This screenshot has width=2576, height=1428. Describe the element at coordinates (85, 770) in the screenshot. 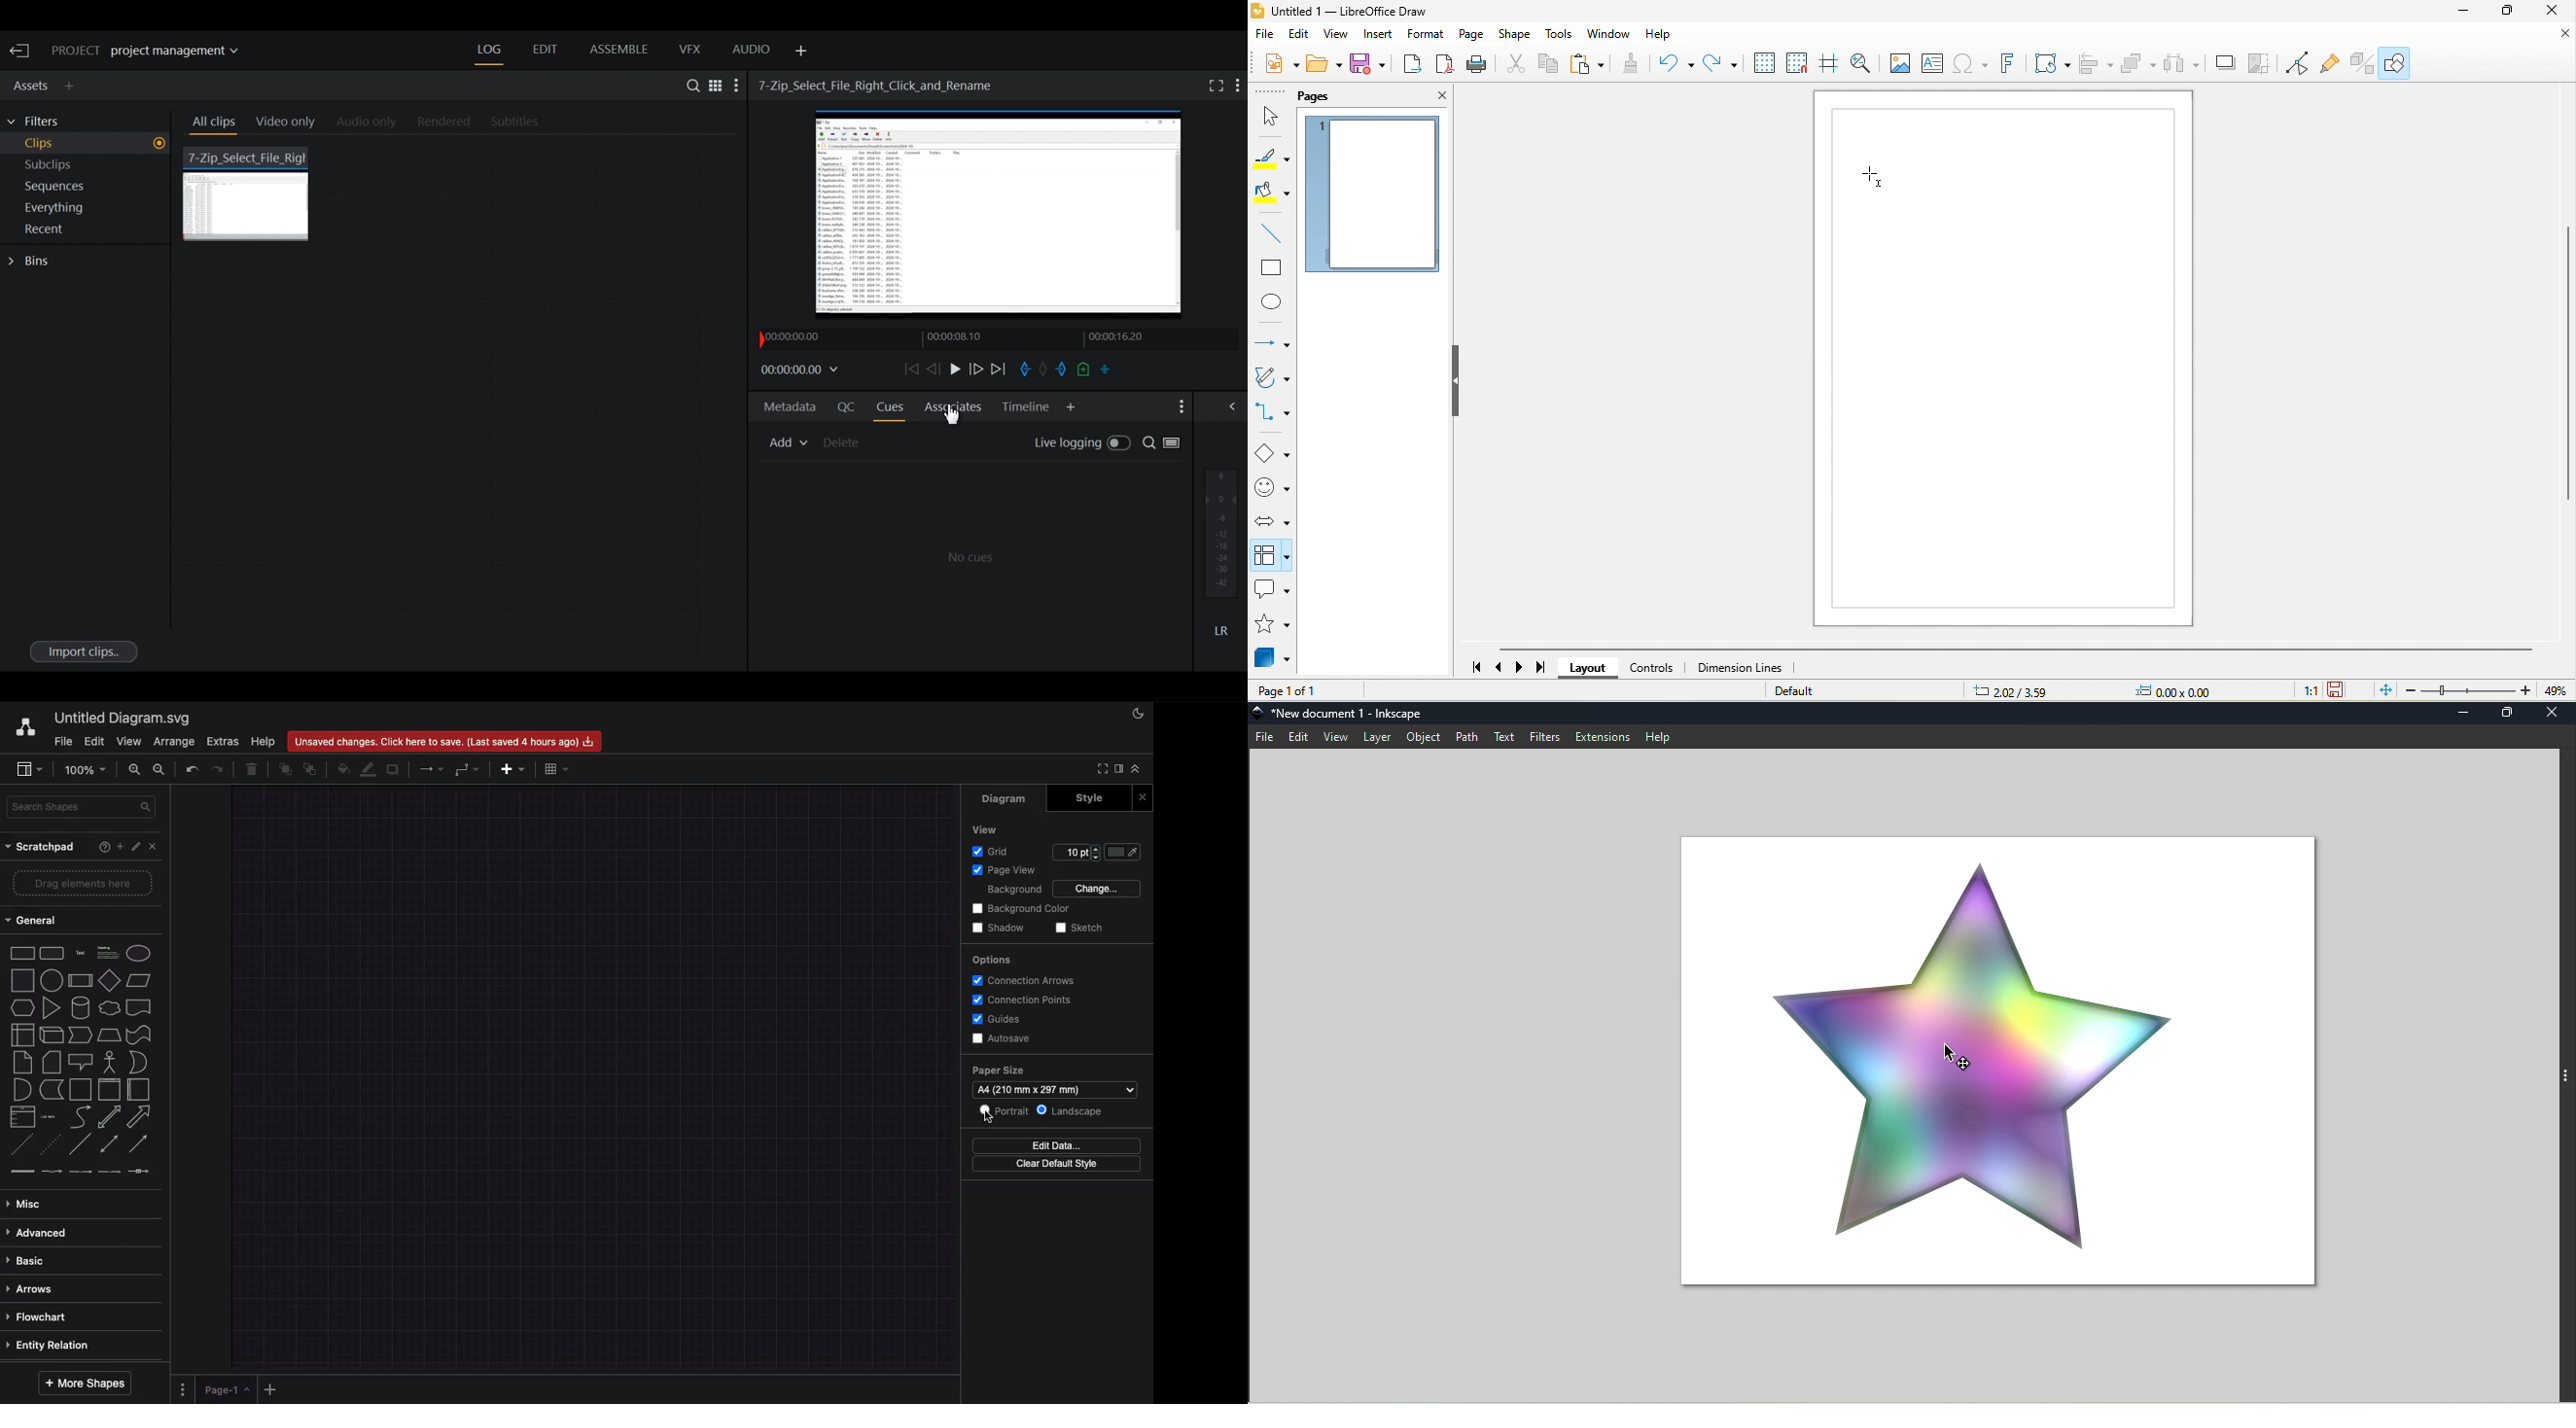

I see `Zoom` at that location.